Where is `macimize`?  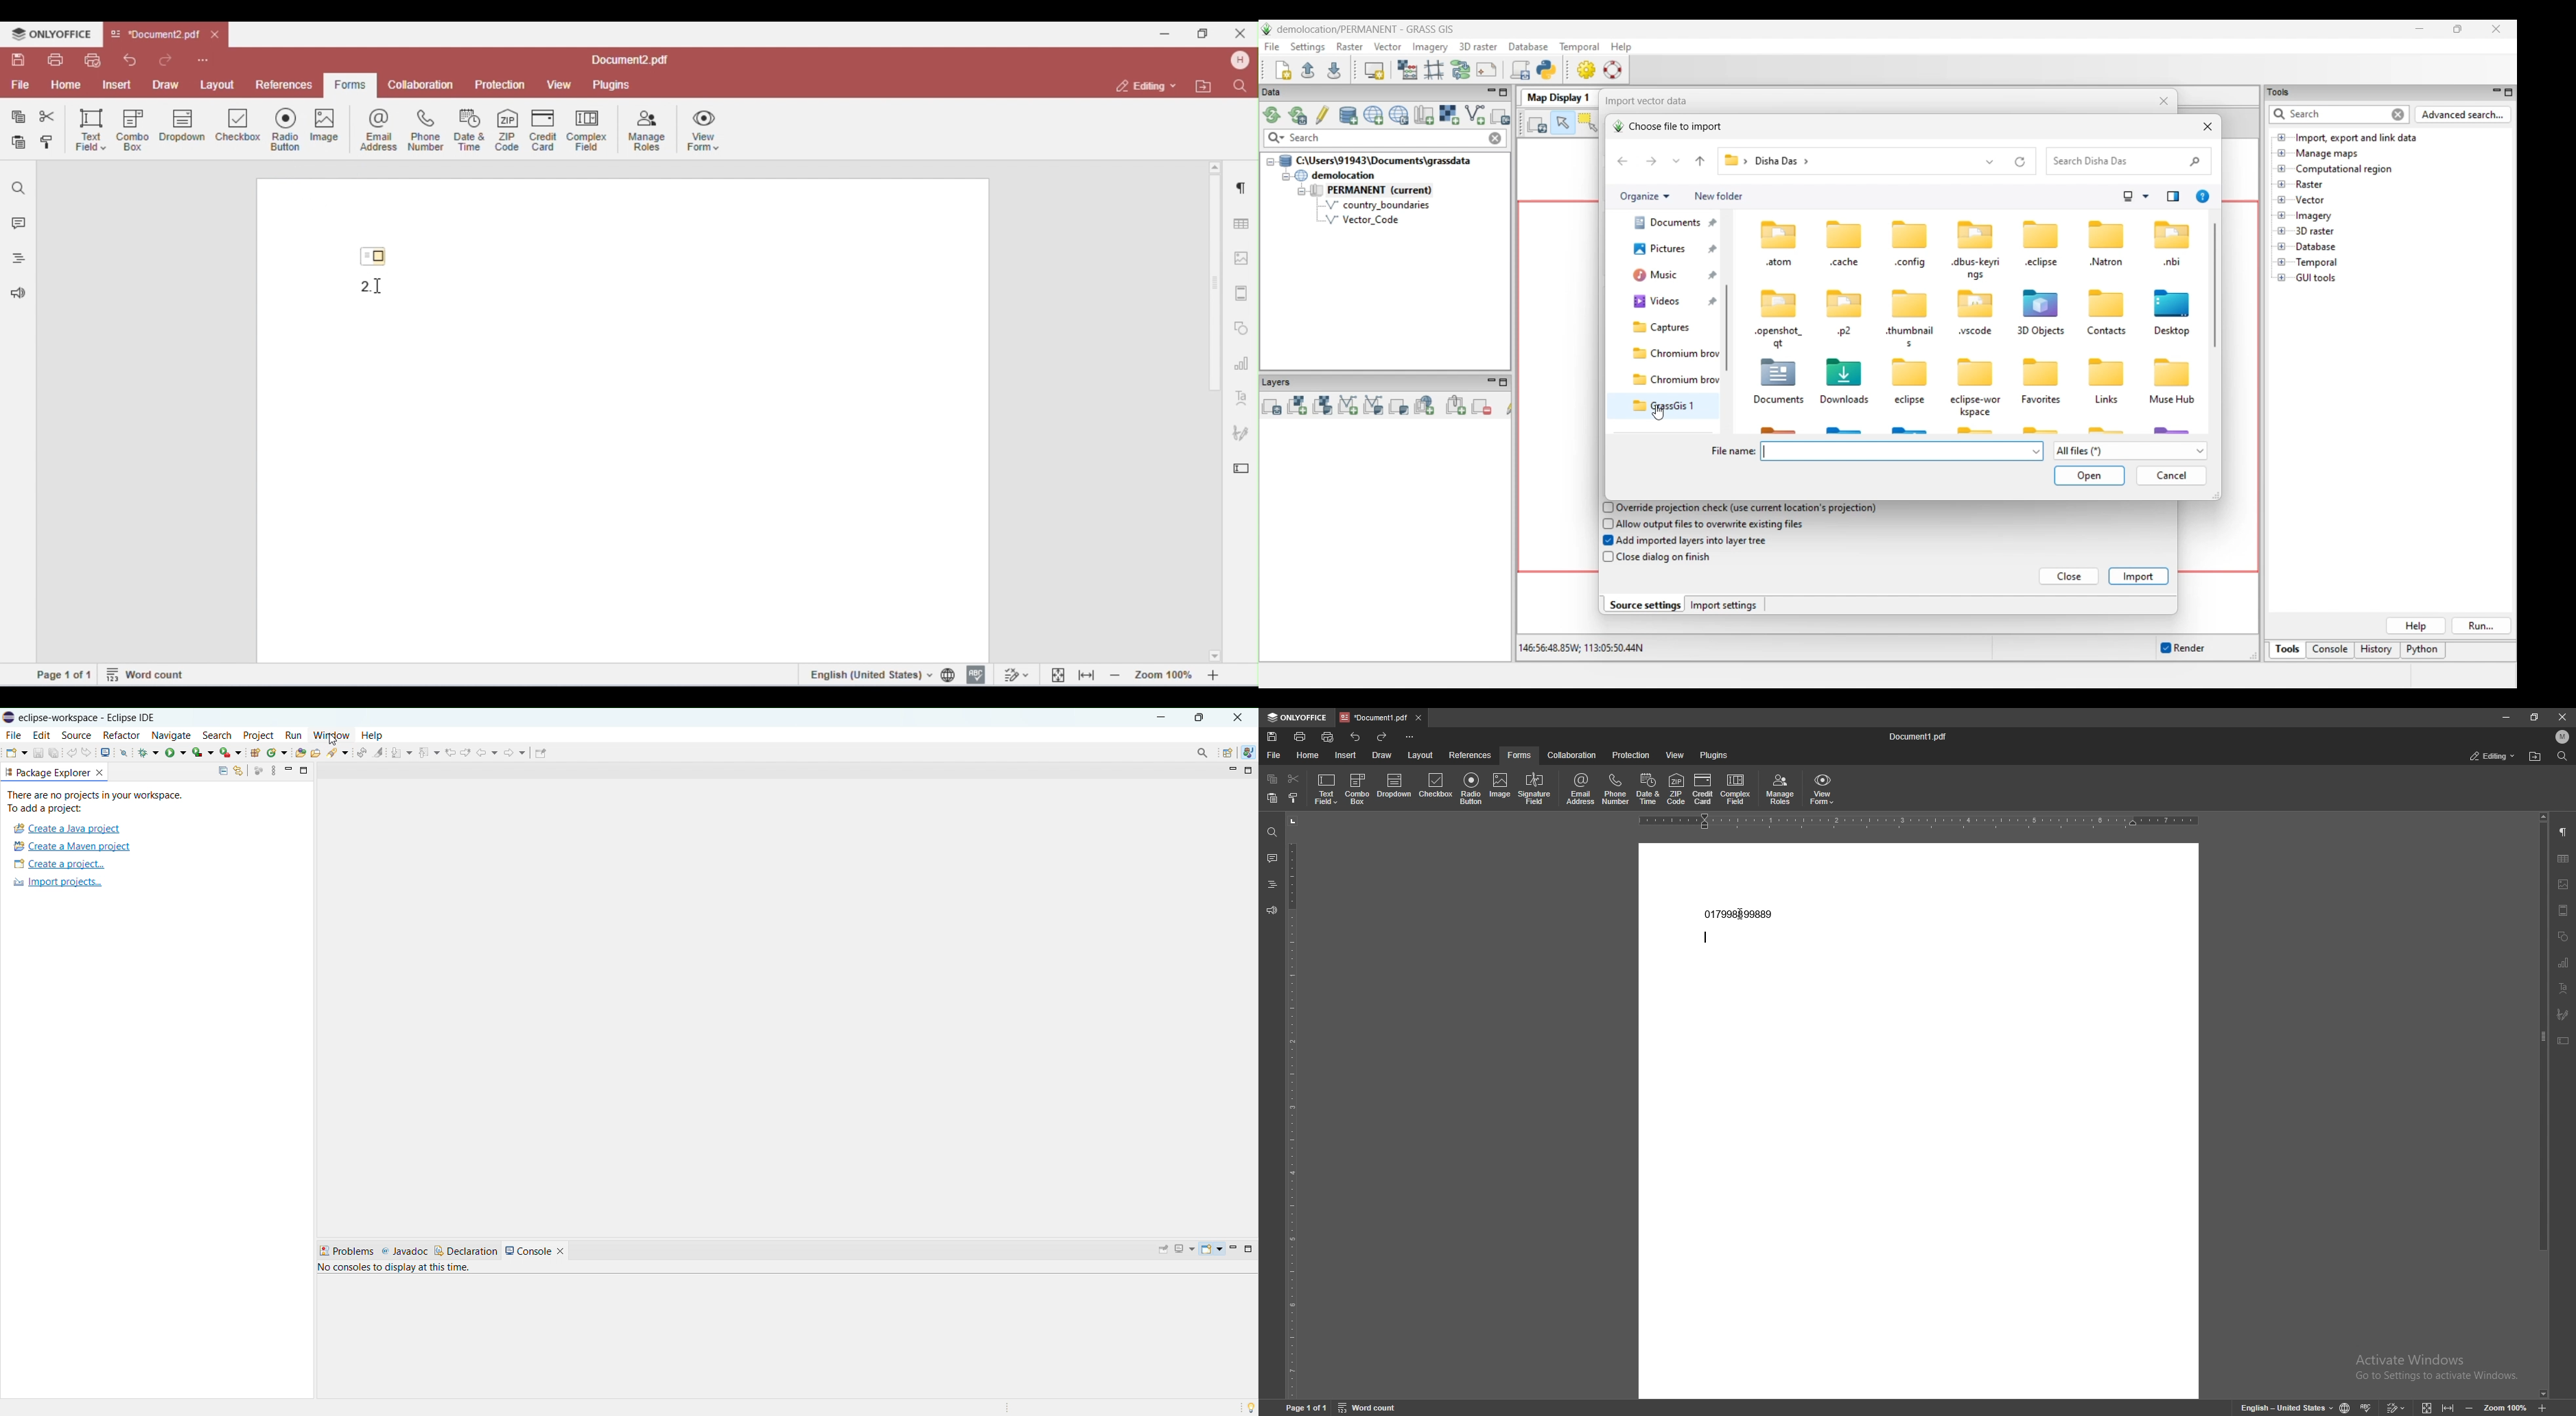 macimize is located at coordinates (305, 771).